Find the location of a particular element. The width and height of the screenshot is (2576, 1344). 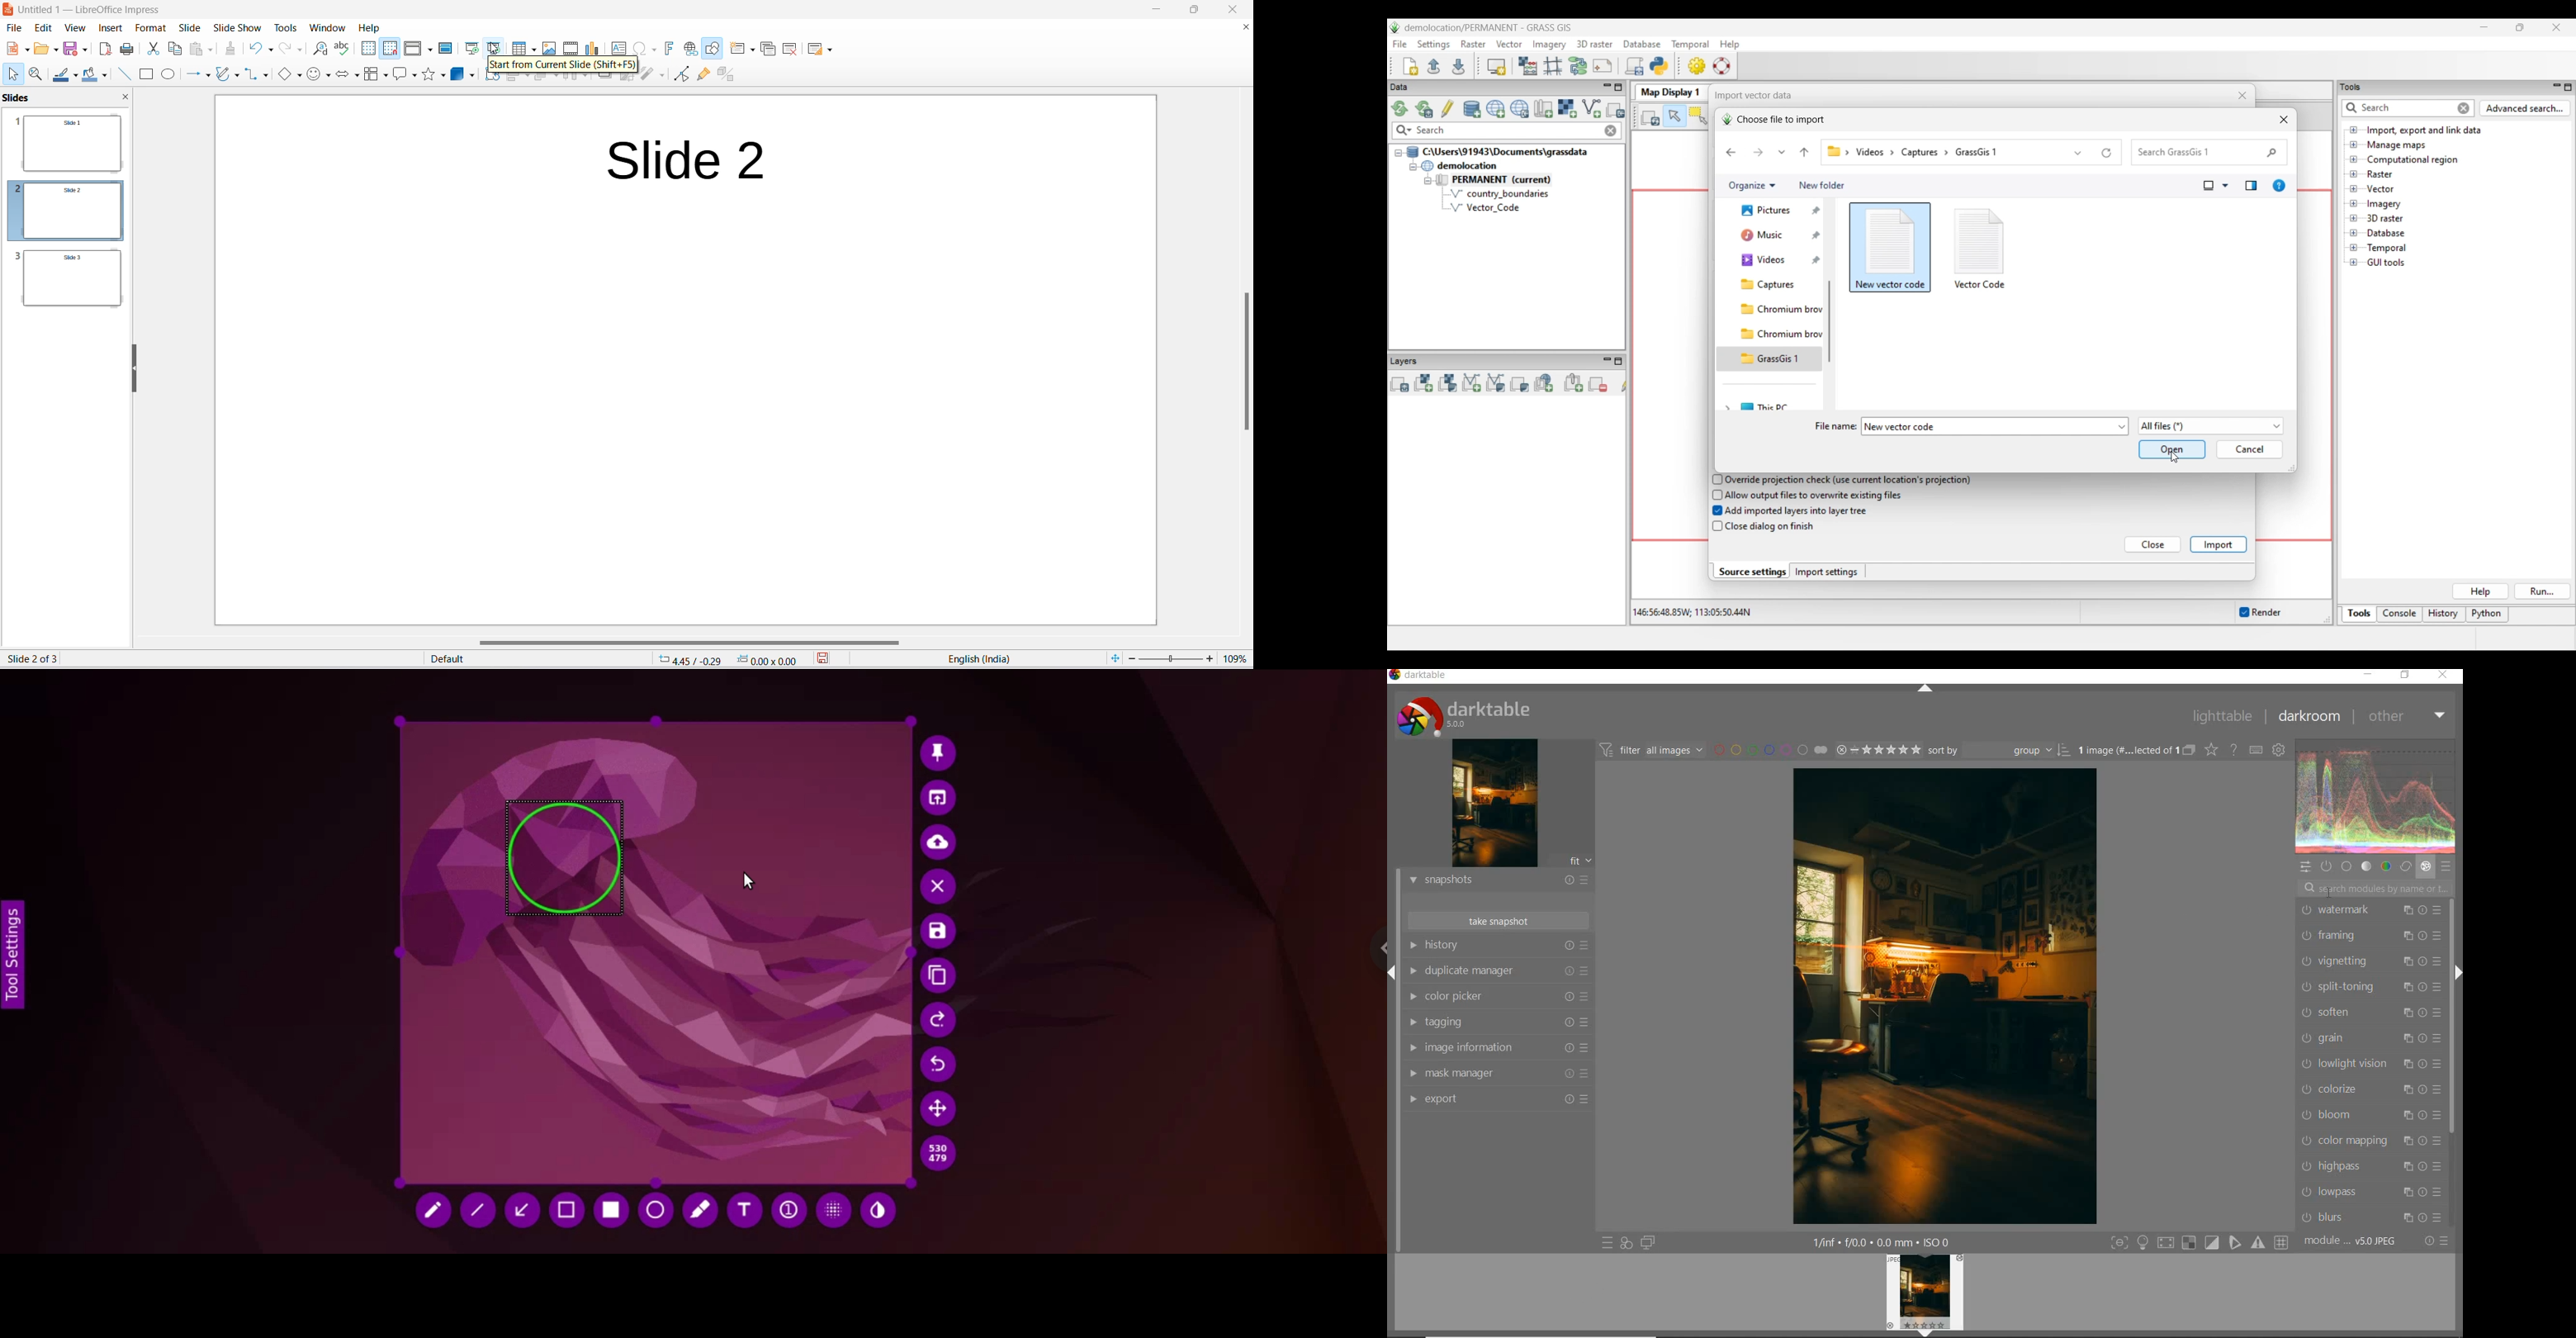

filter is located at coordinates (647, 75).